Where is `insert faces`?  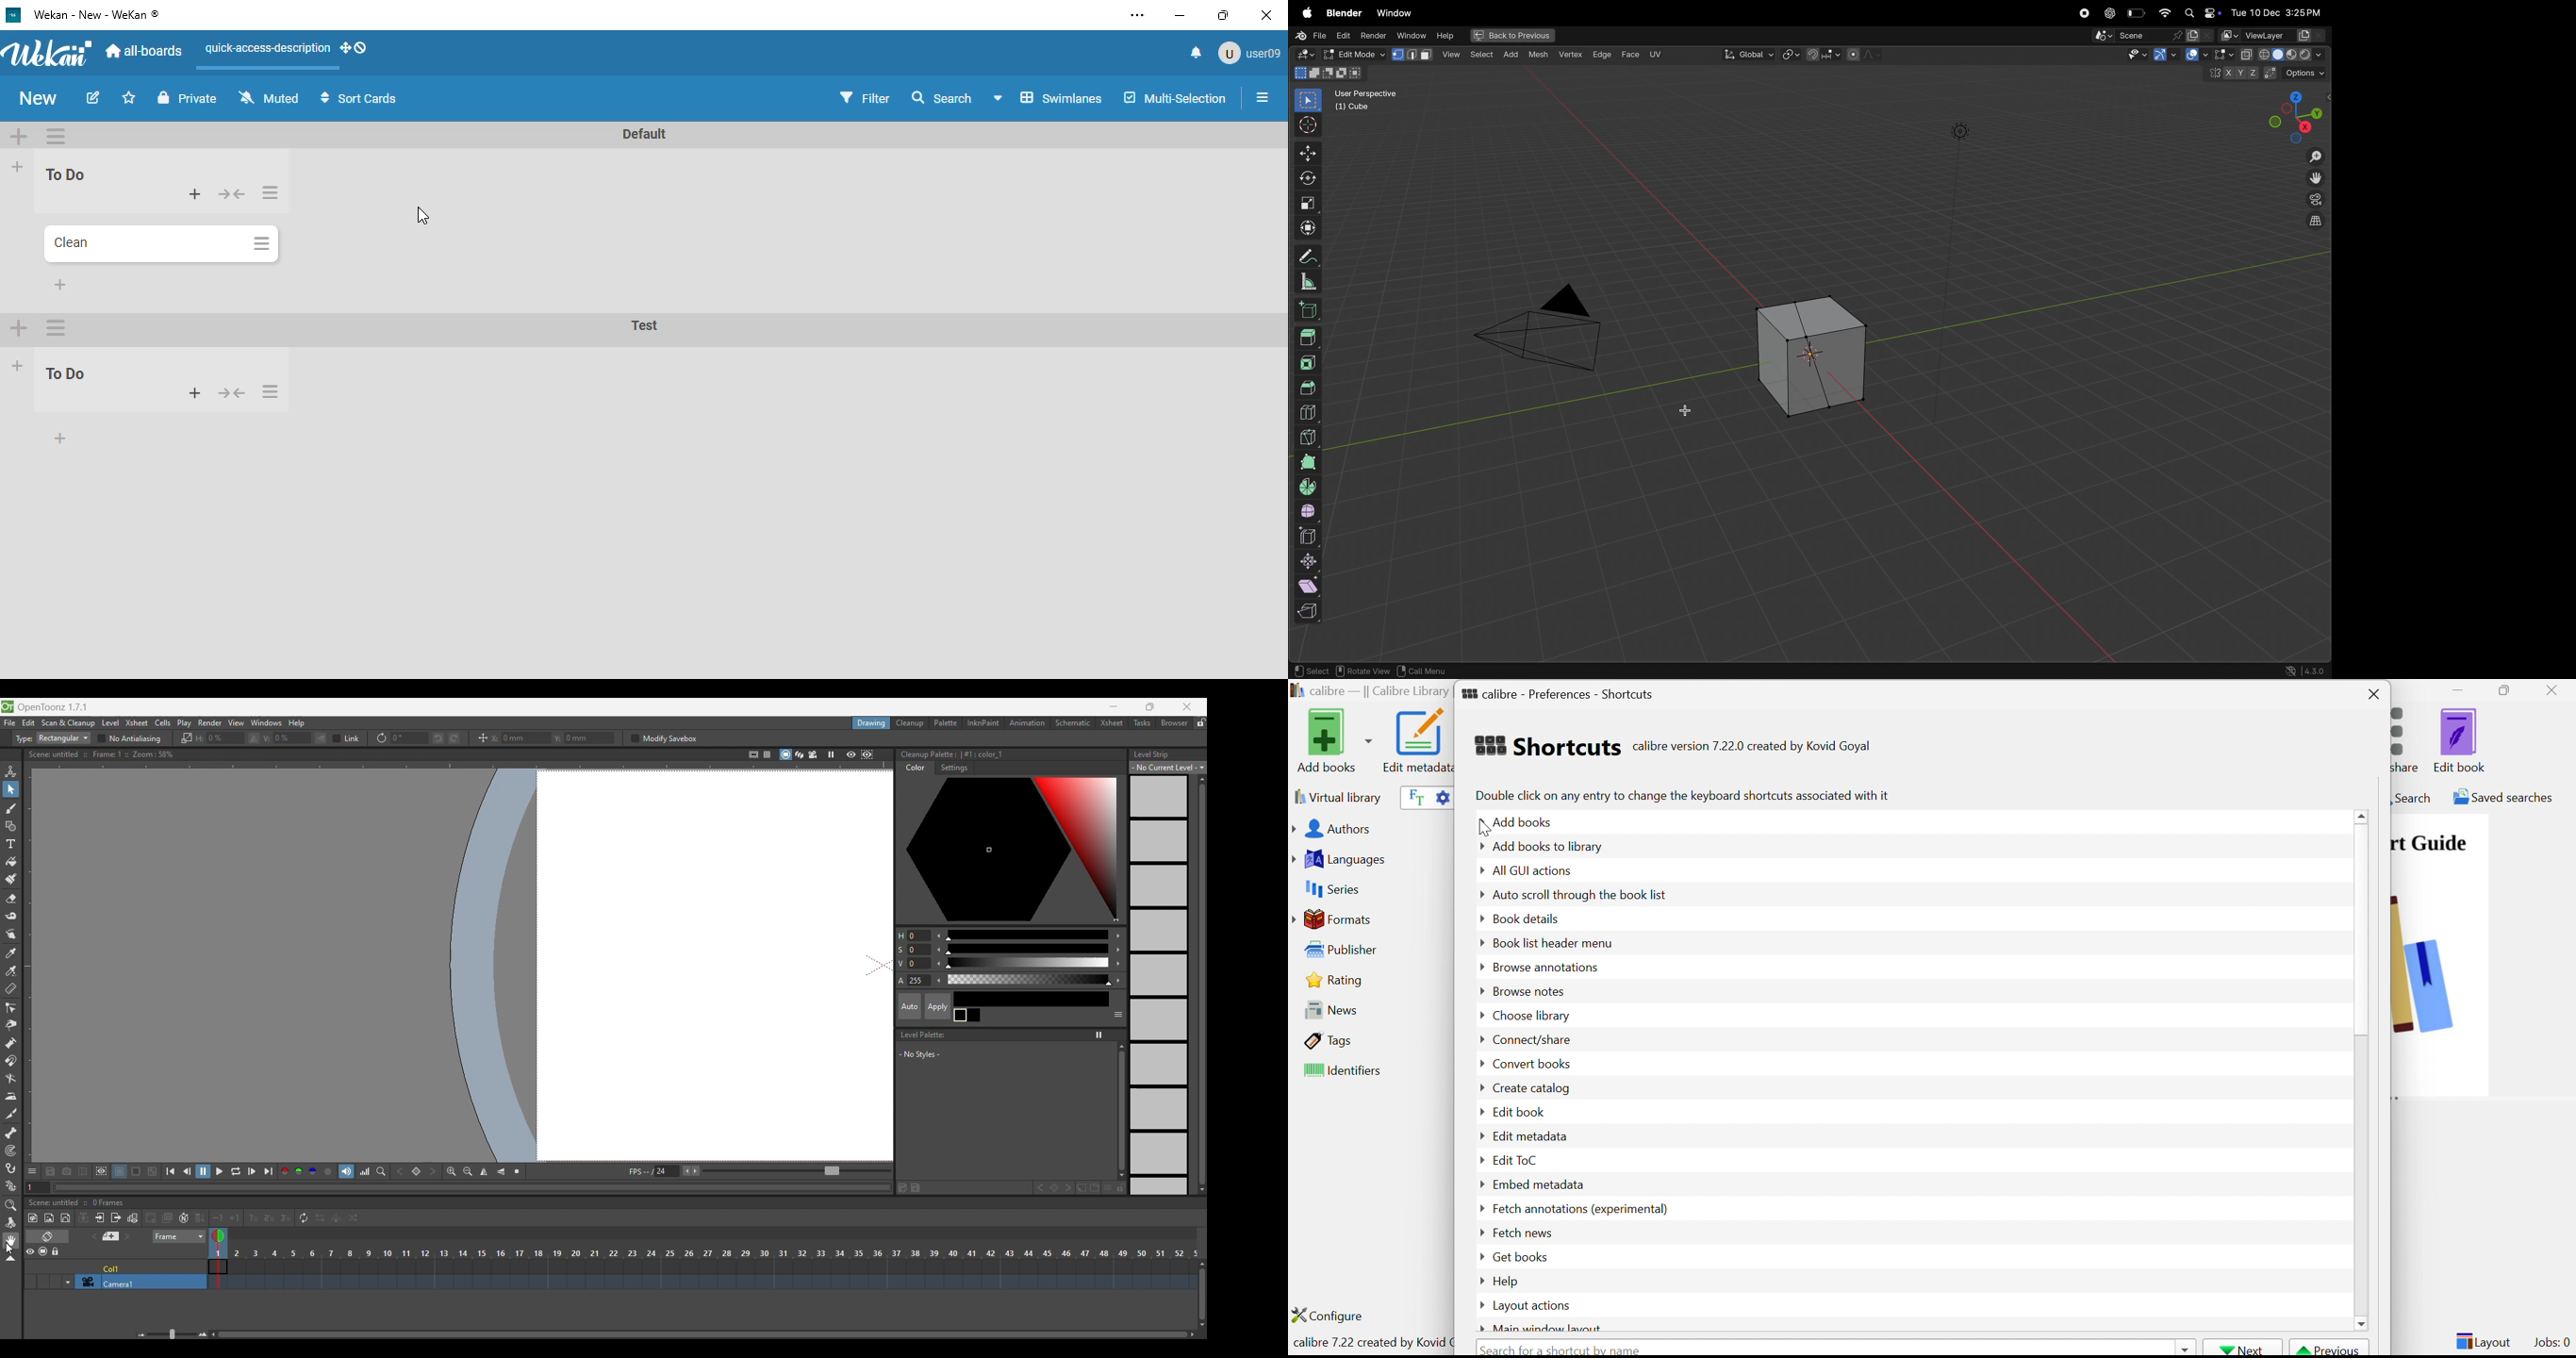
insert faces is located at coordinates (1310, 361).